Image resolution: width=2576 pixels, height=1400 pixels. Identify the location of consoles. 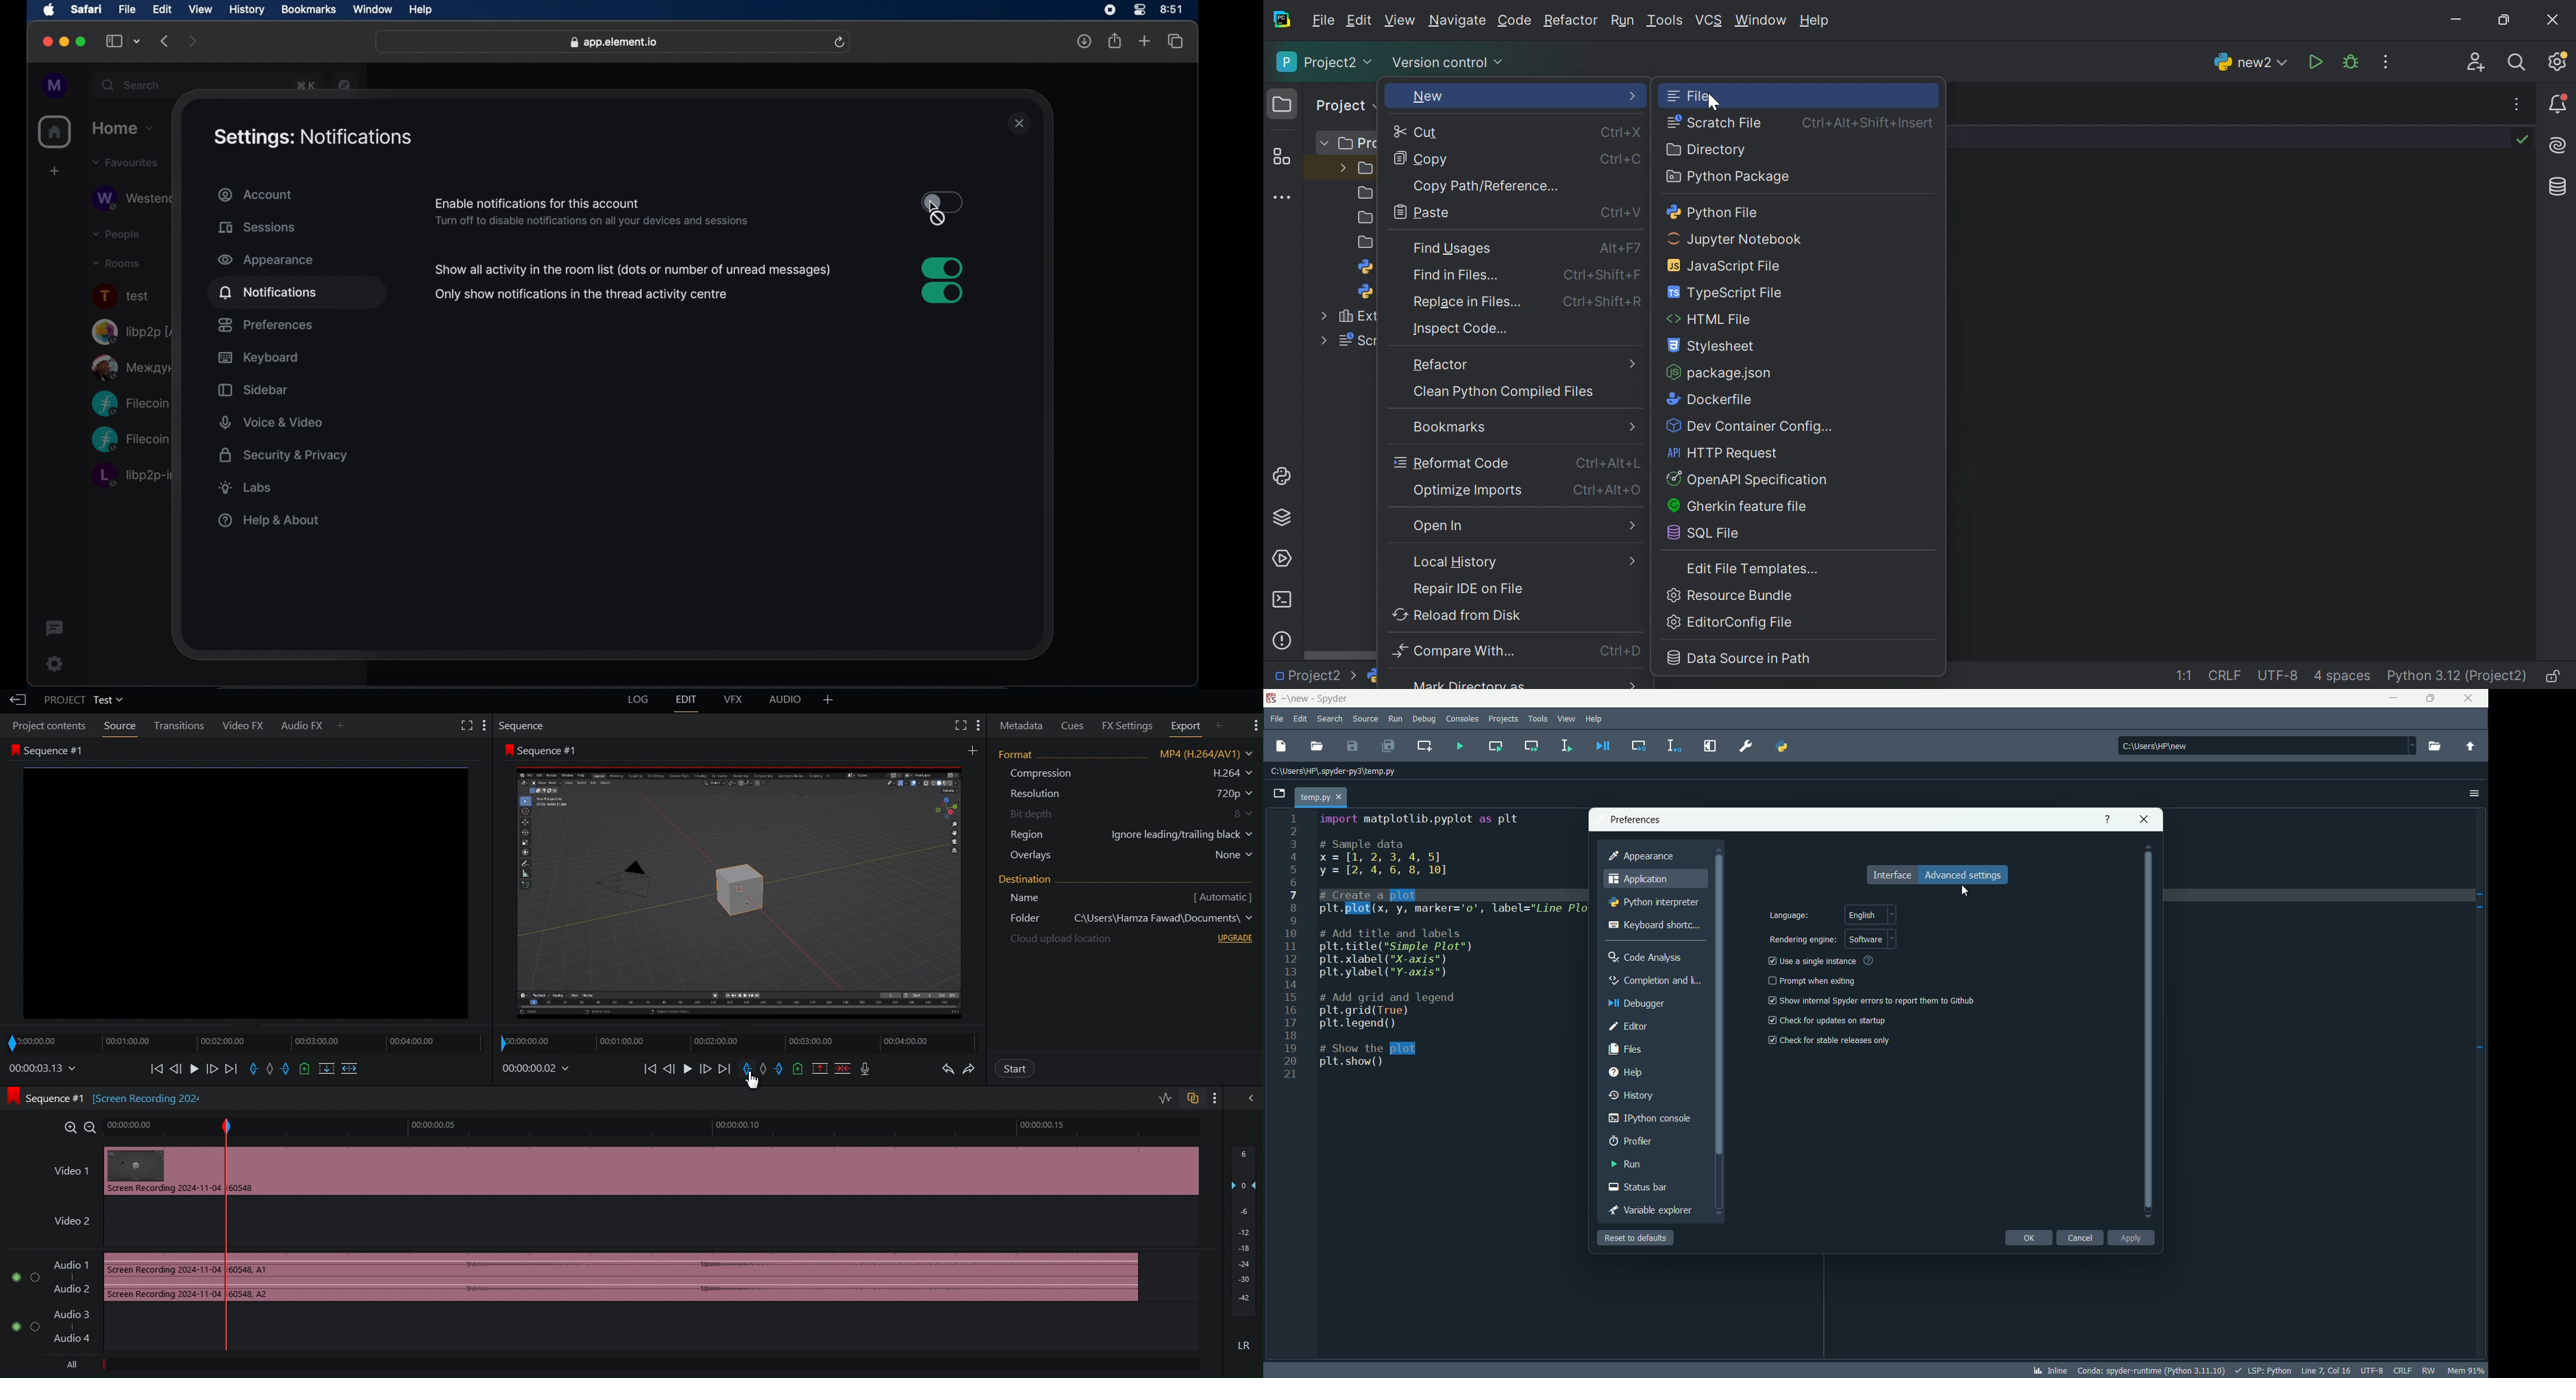
(1463, 720).